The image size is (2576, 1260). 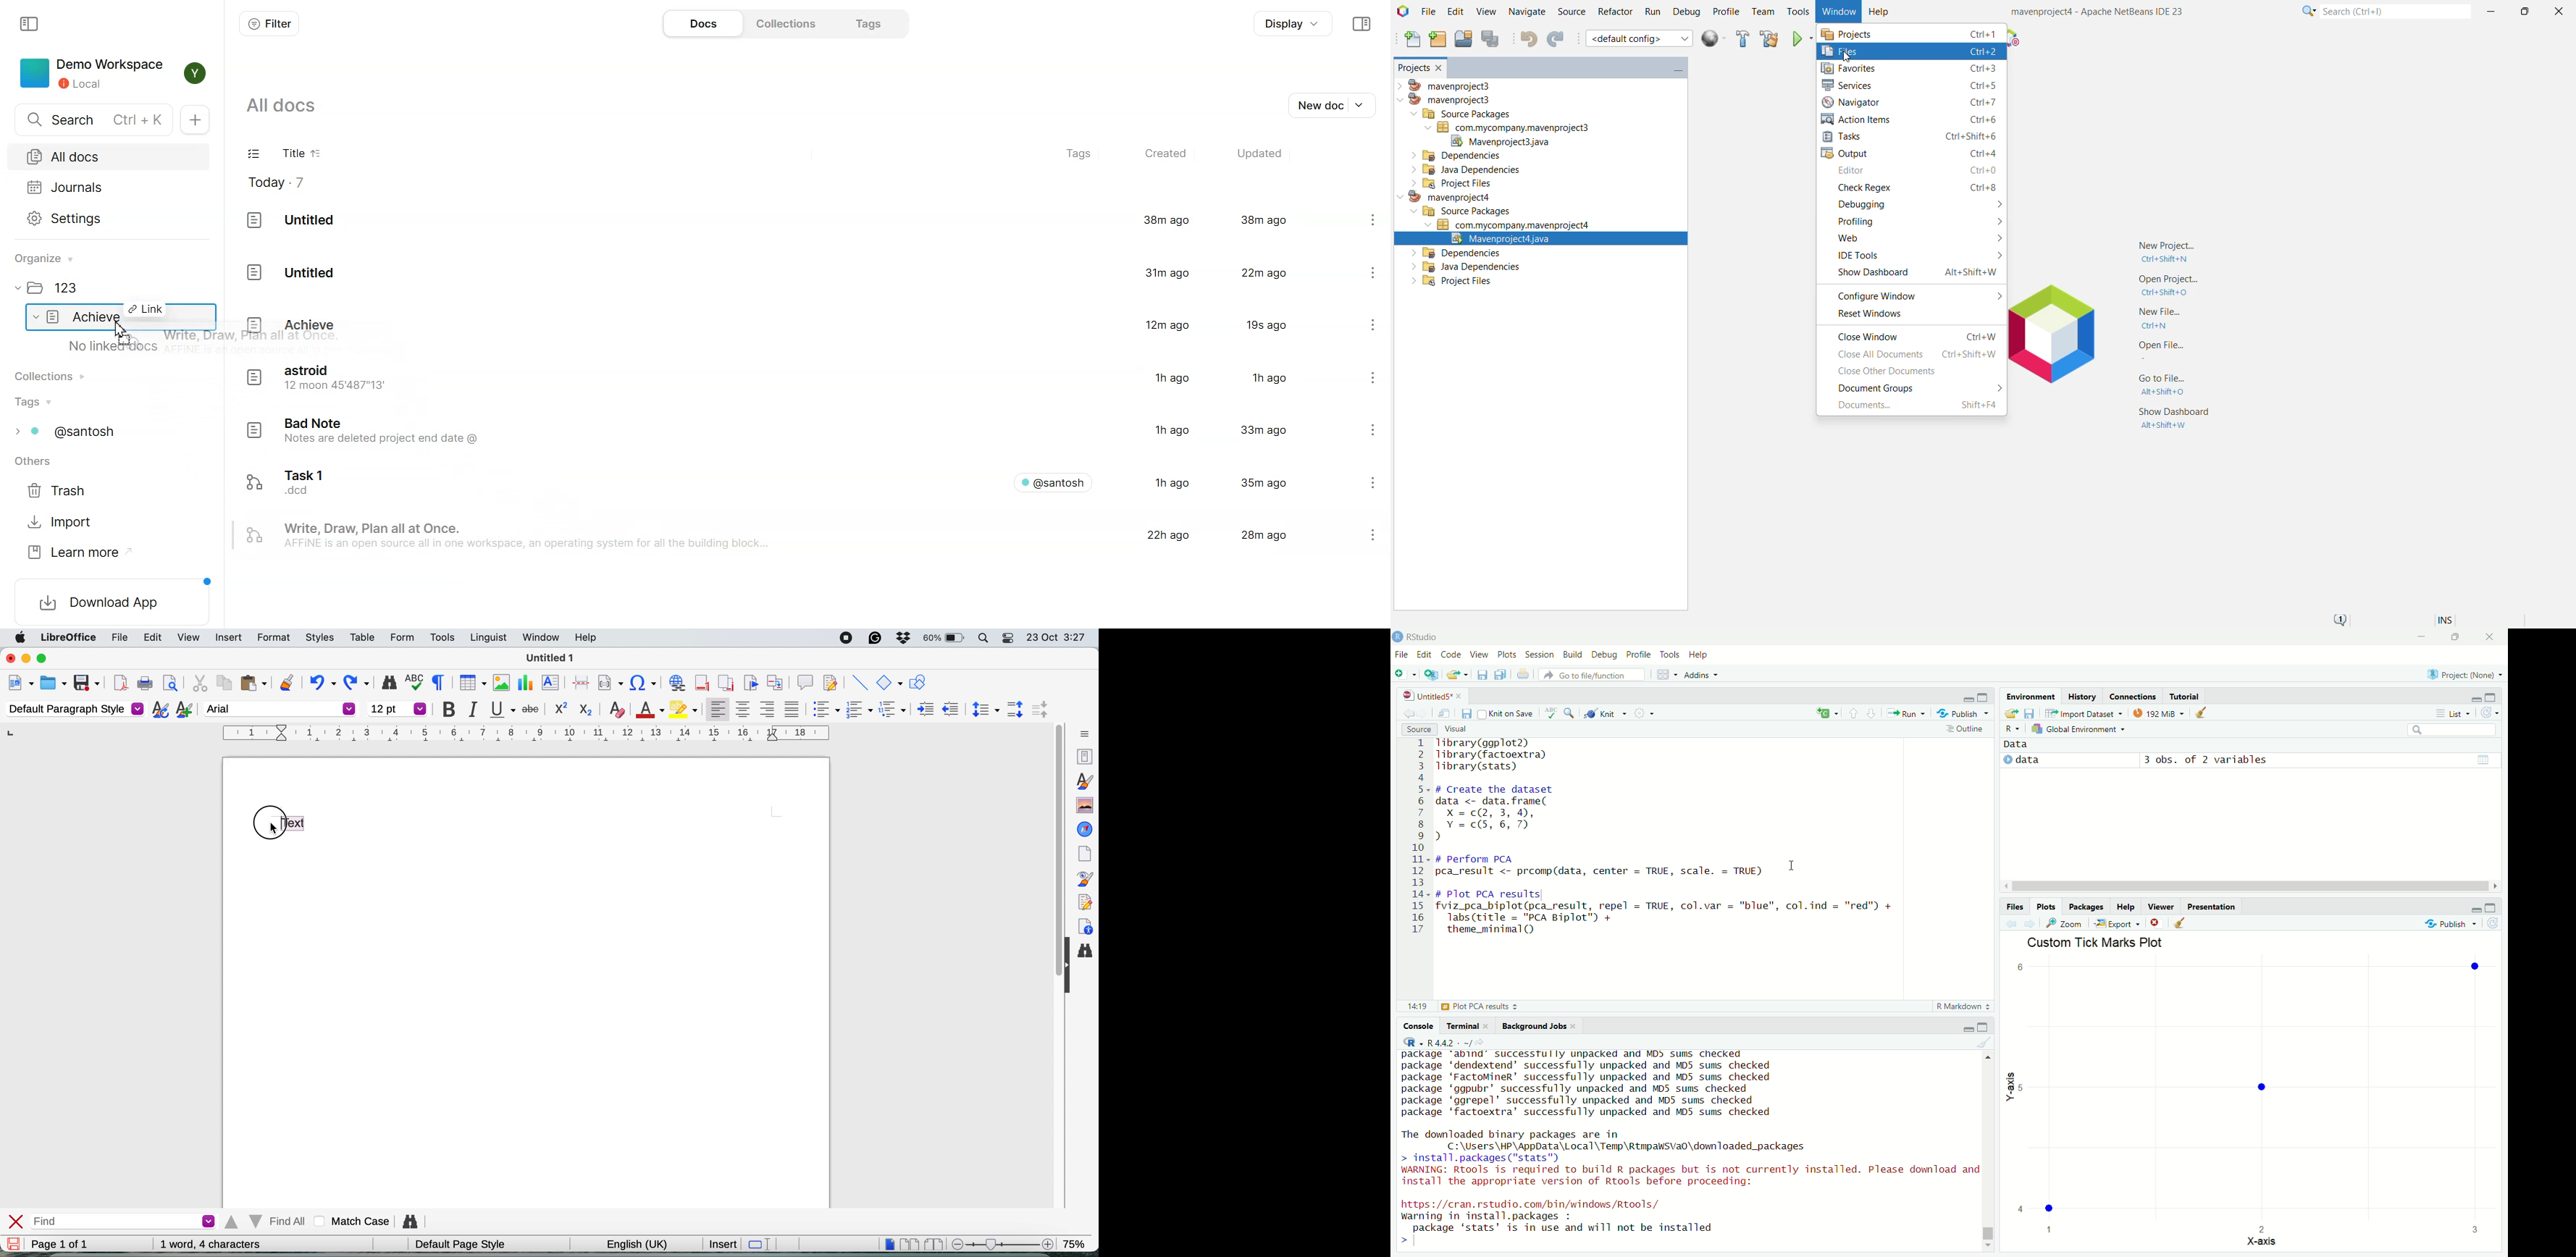 What do you see at coordinates (2013, 729) in the screenshot?
I see `R language` at bounding box center [2013, 729].